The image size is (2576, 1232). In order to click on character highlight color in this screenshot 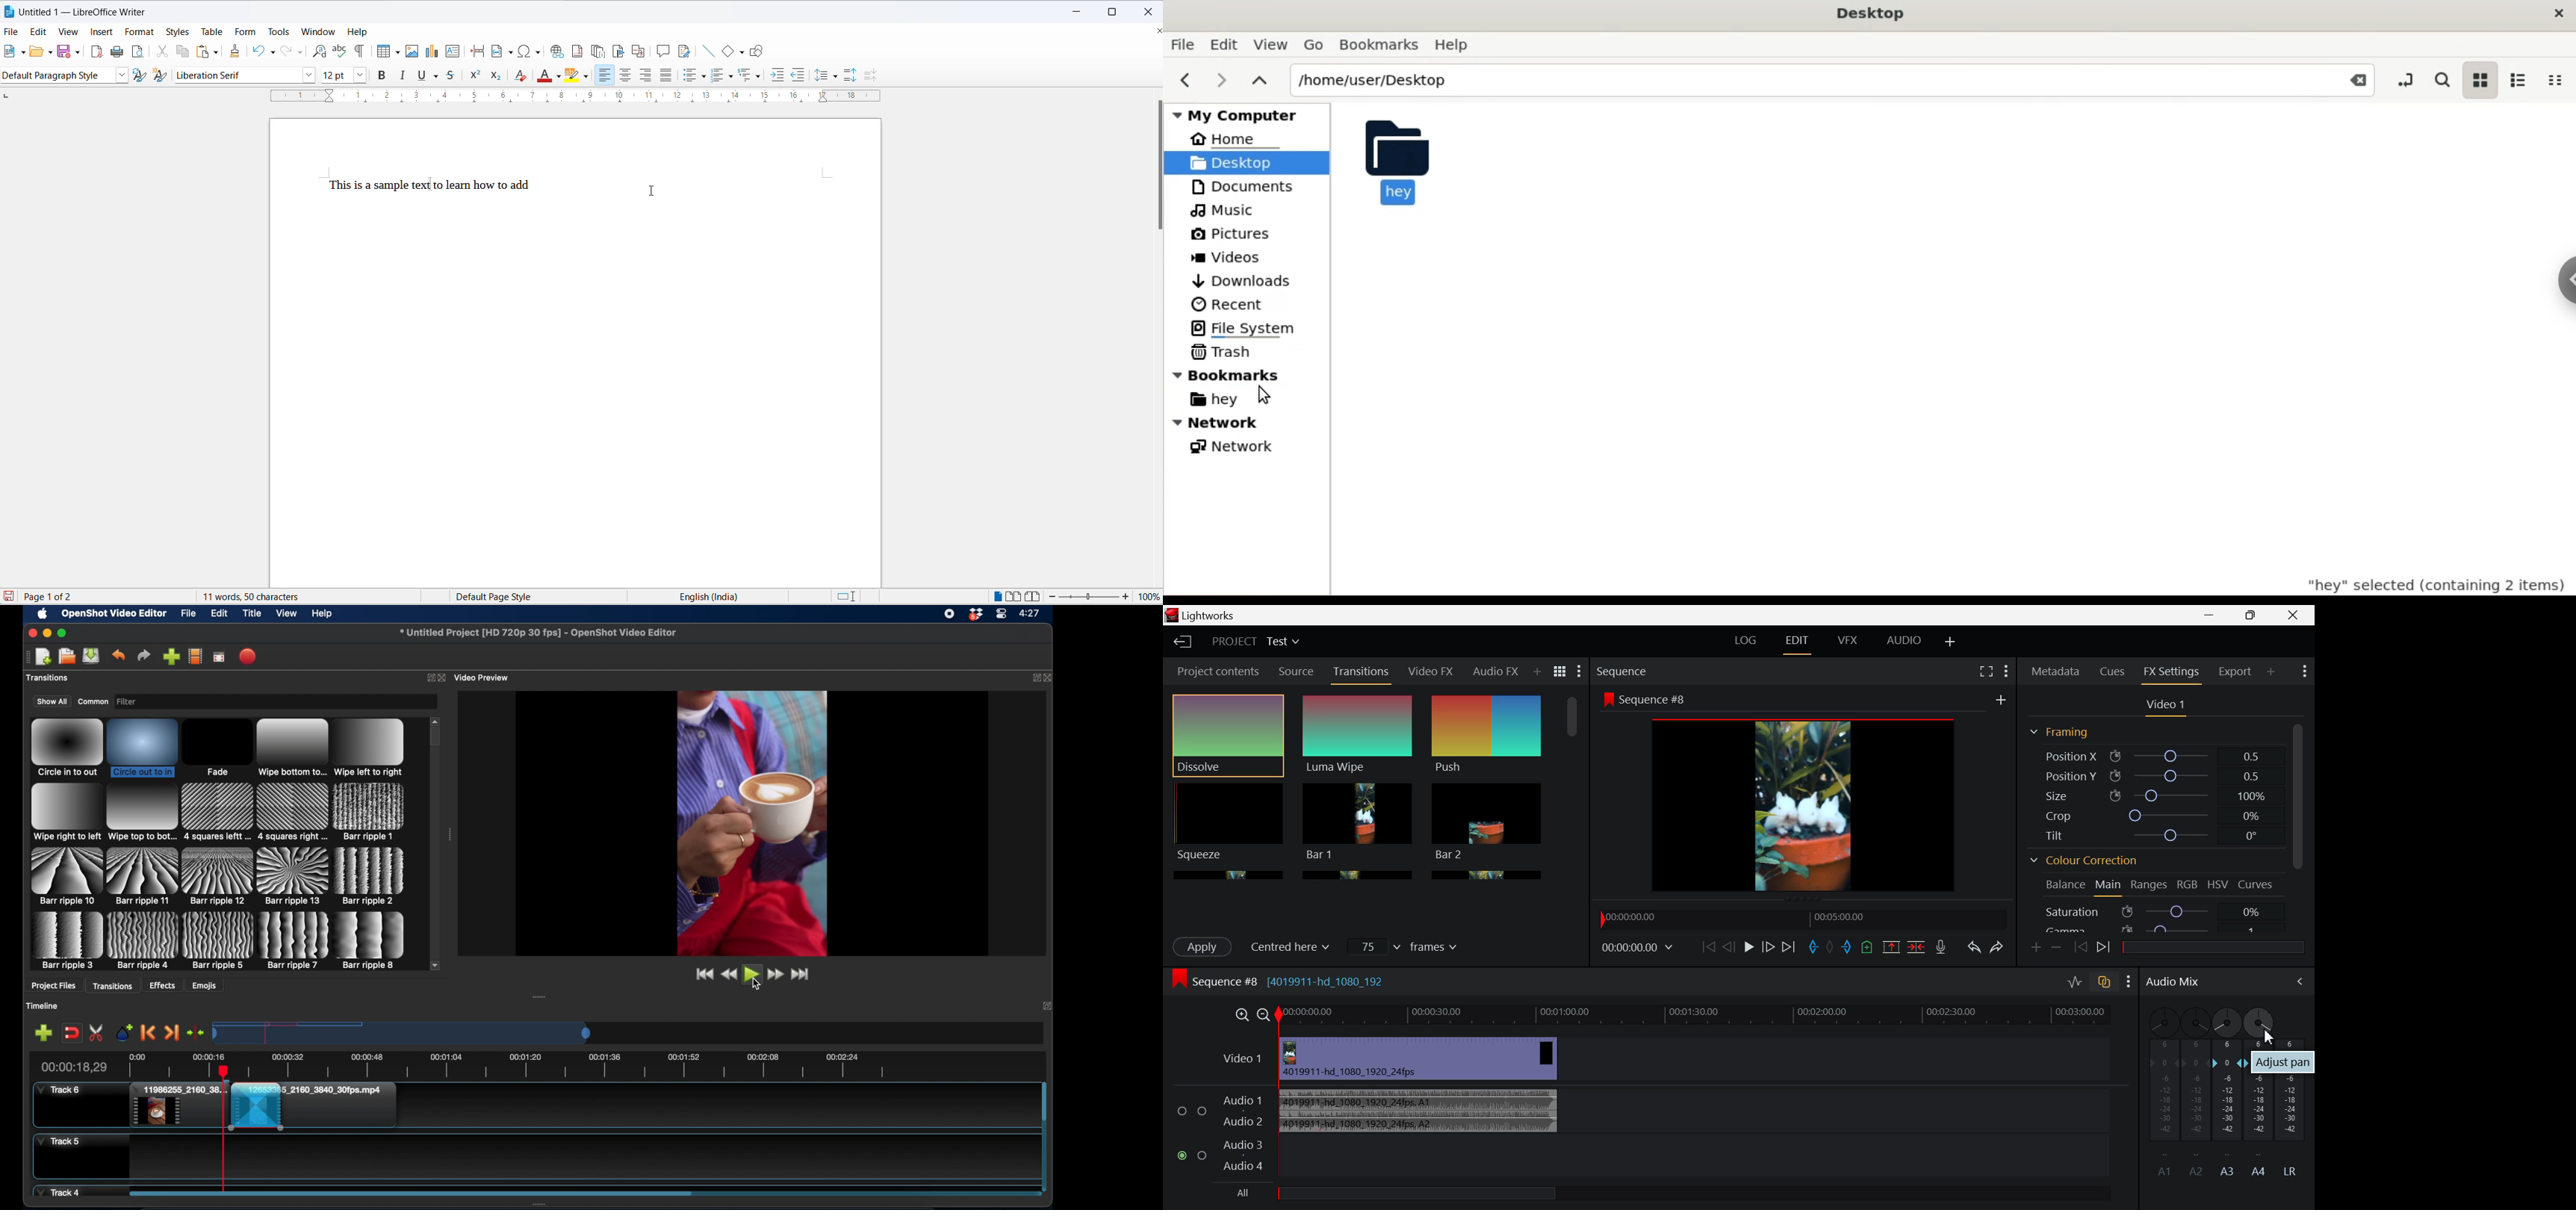, I will do `click(587, 75)`.